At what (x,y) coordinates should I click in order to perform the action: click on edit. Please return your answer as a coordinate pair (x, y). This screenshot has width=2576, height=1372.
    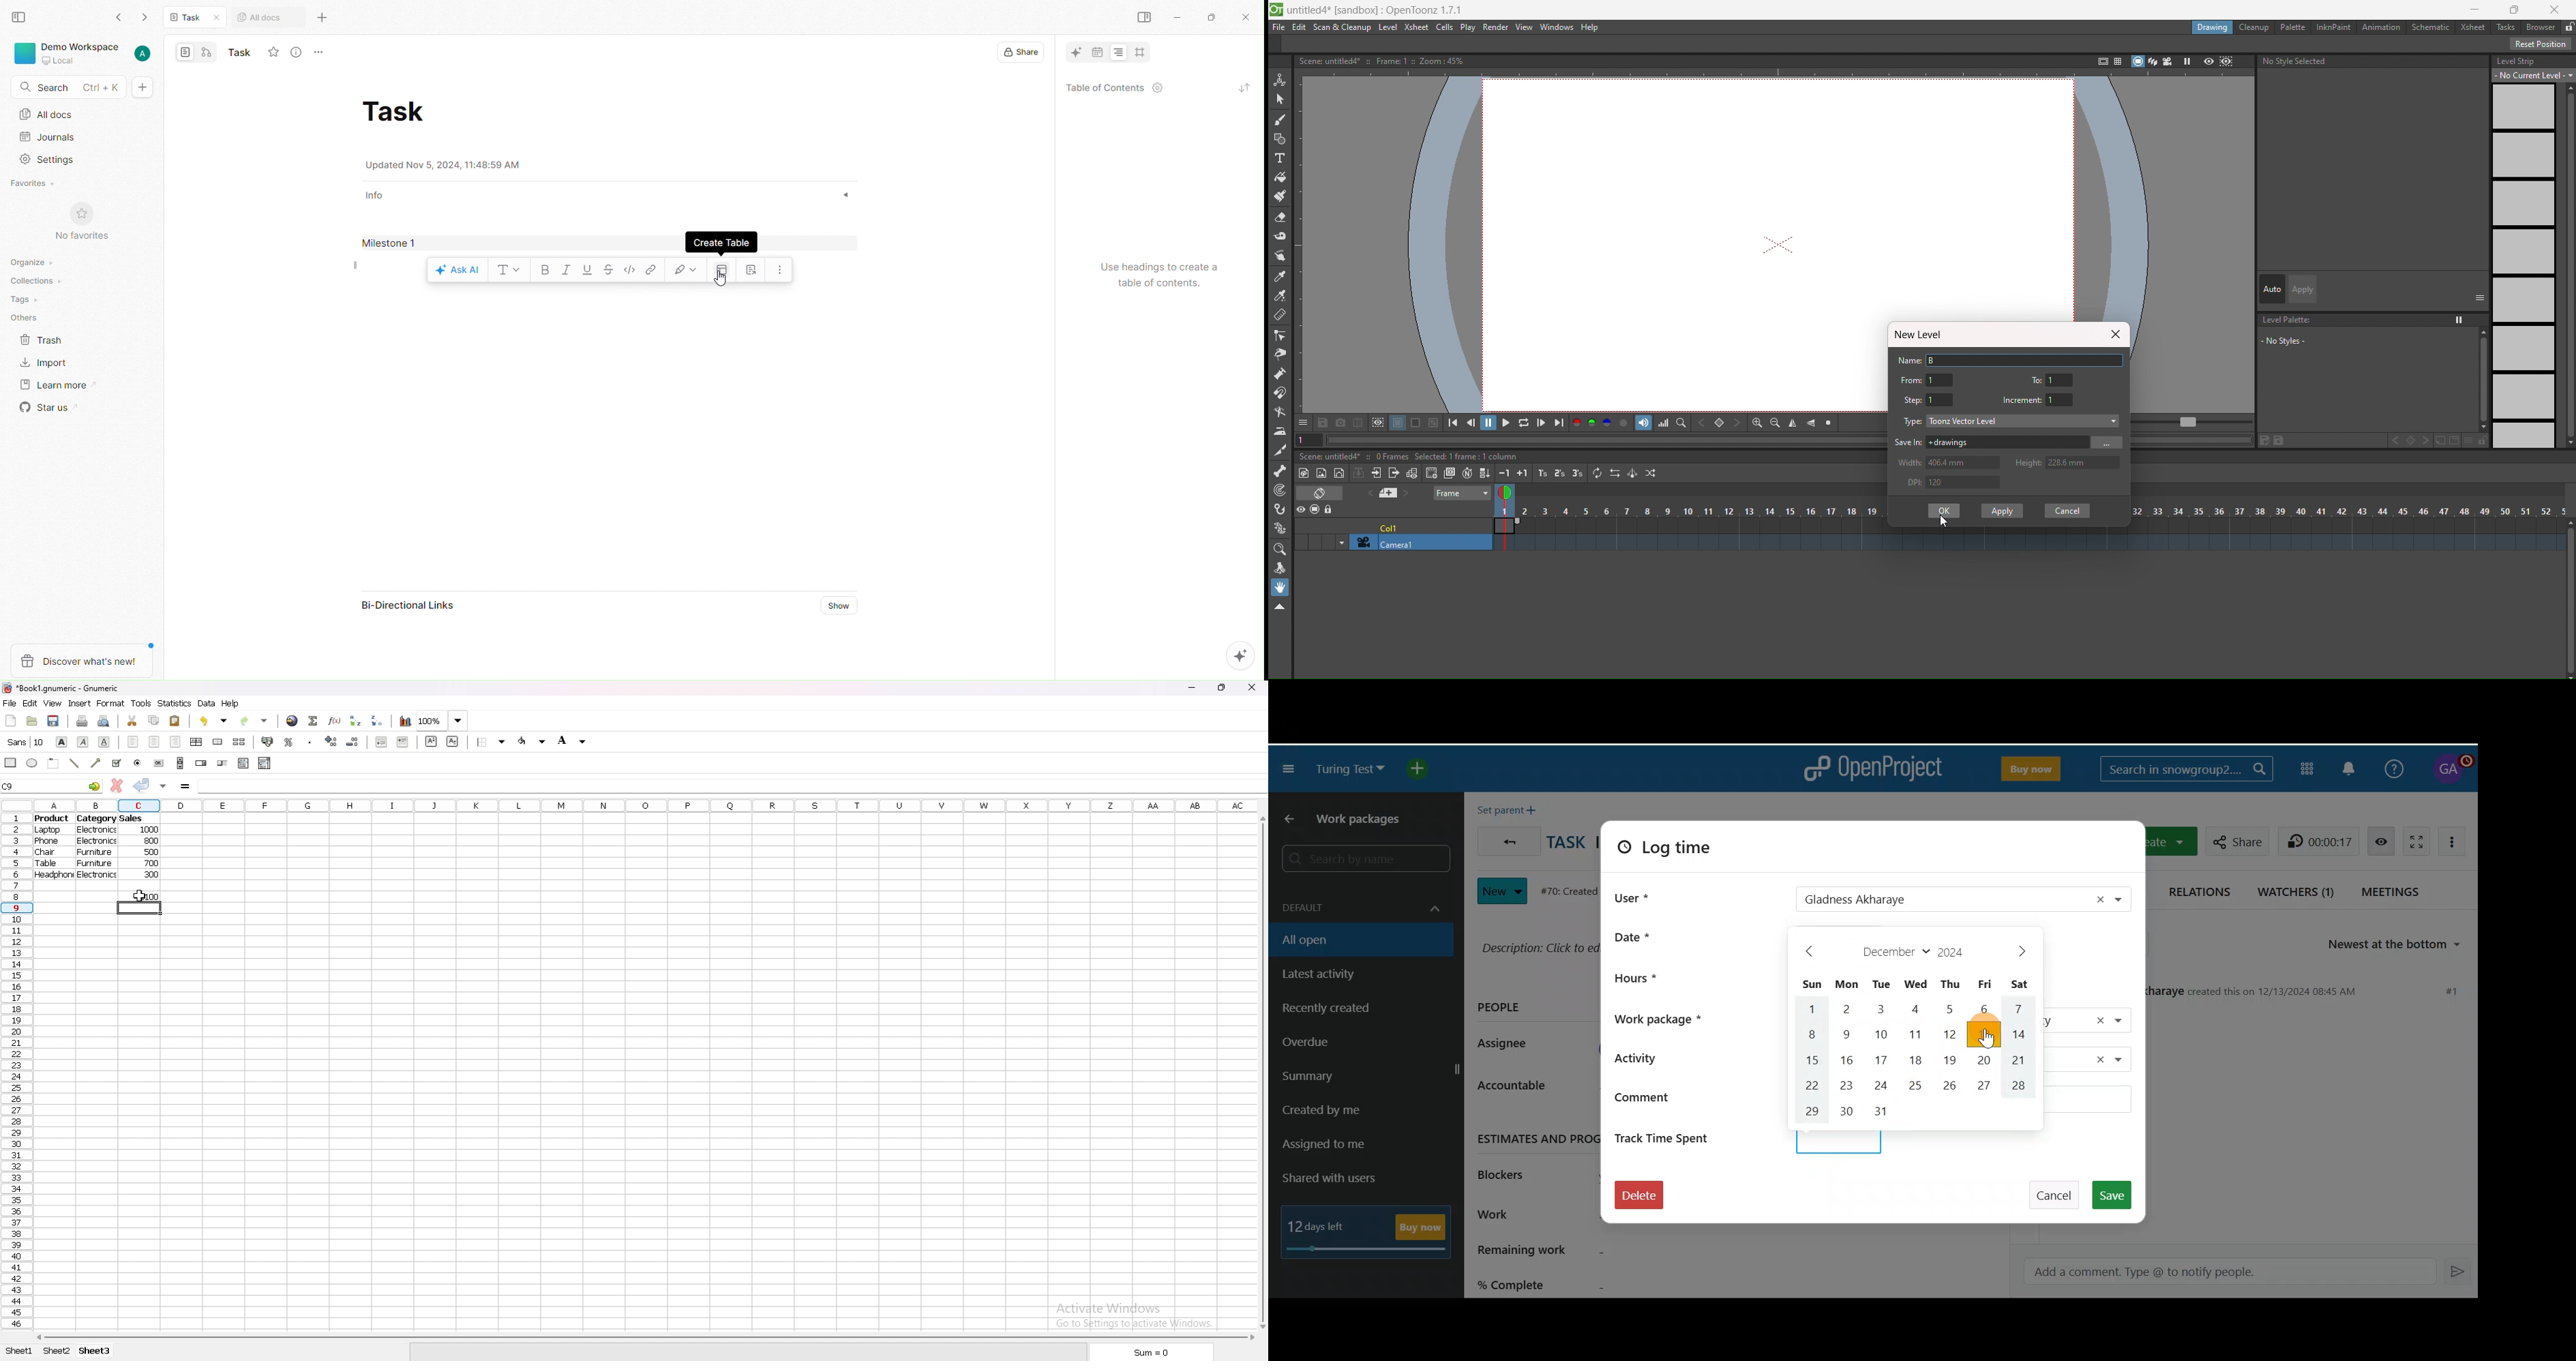
    Looking at the image, I should click on (31, 703).